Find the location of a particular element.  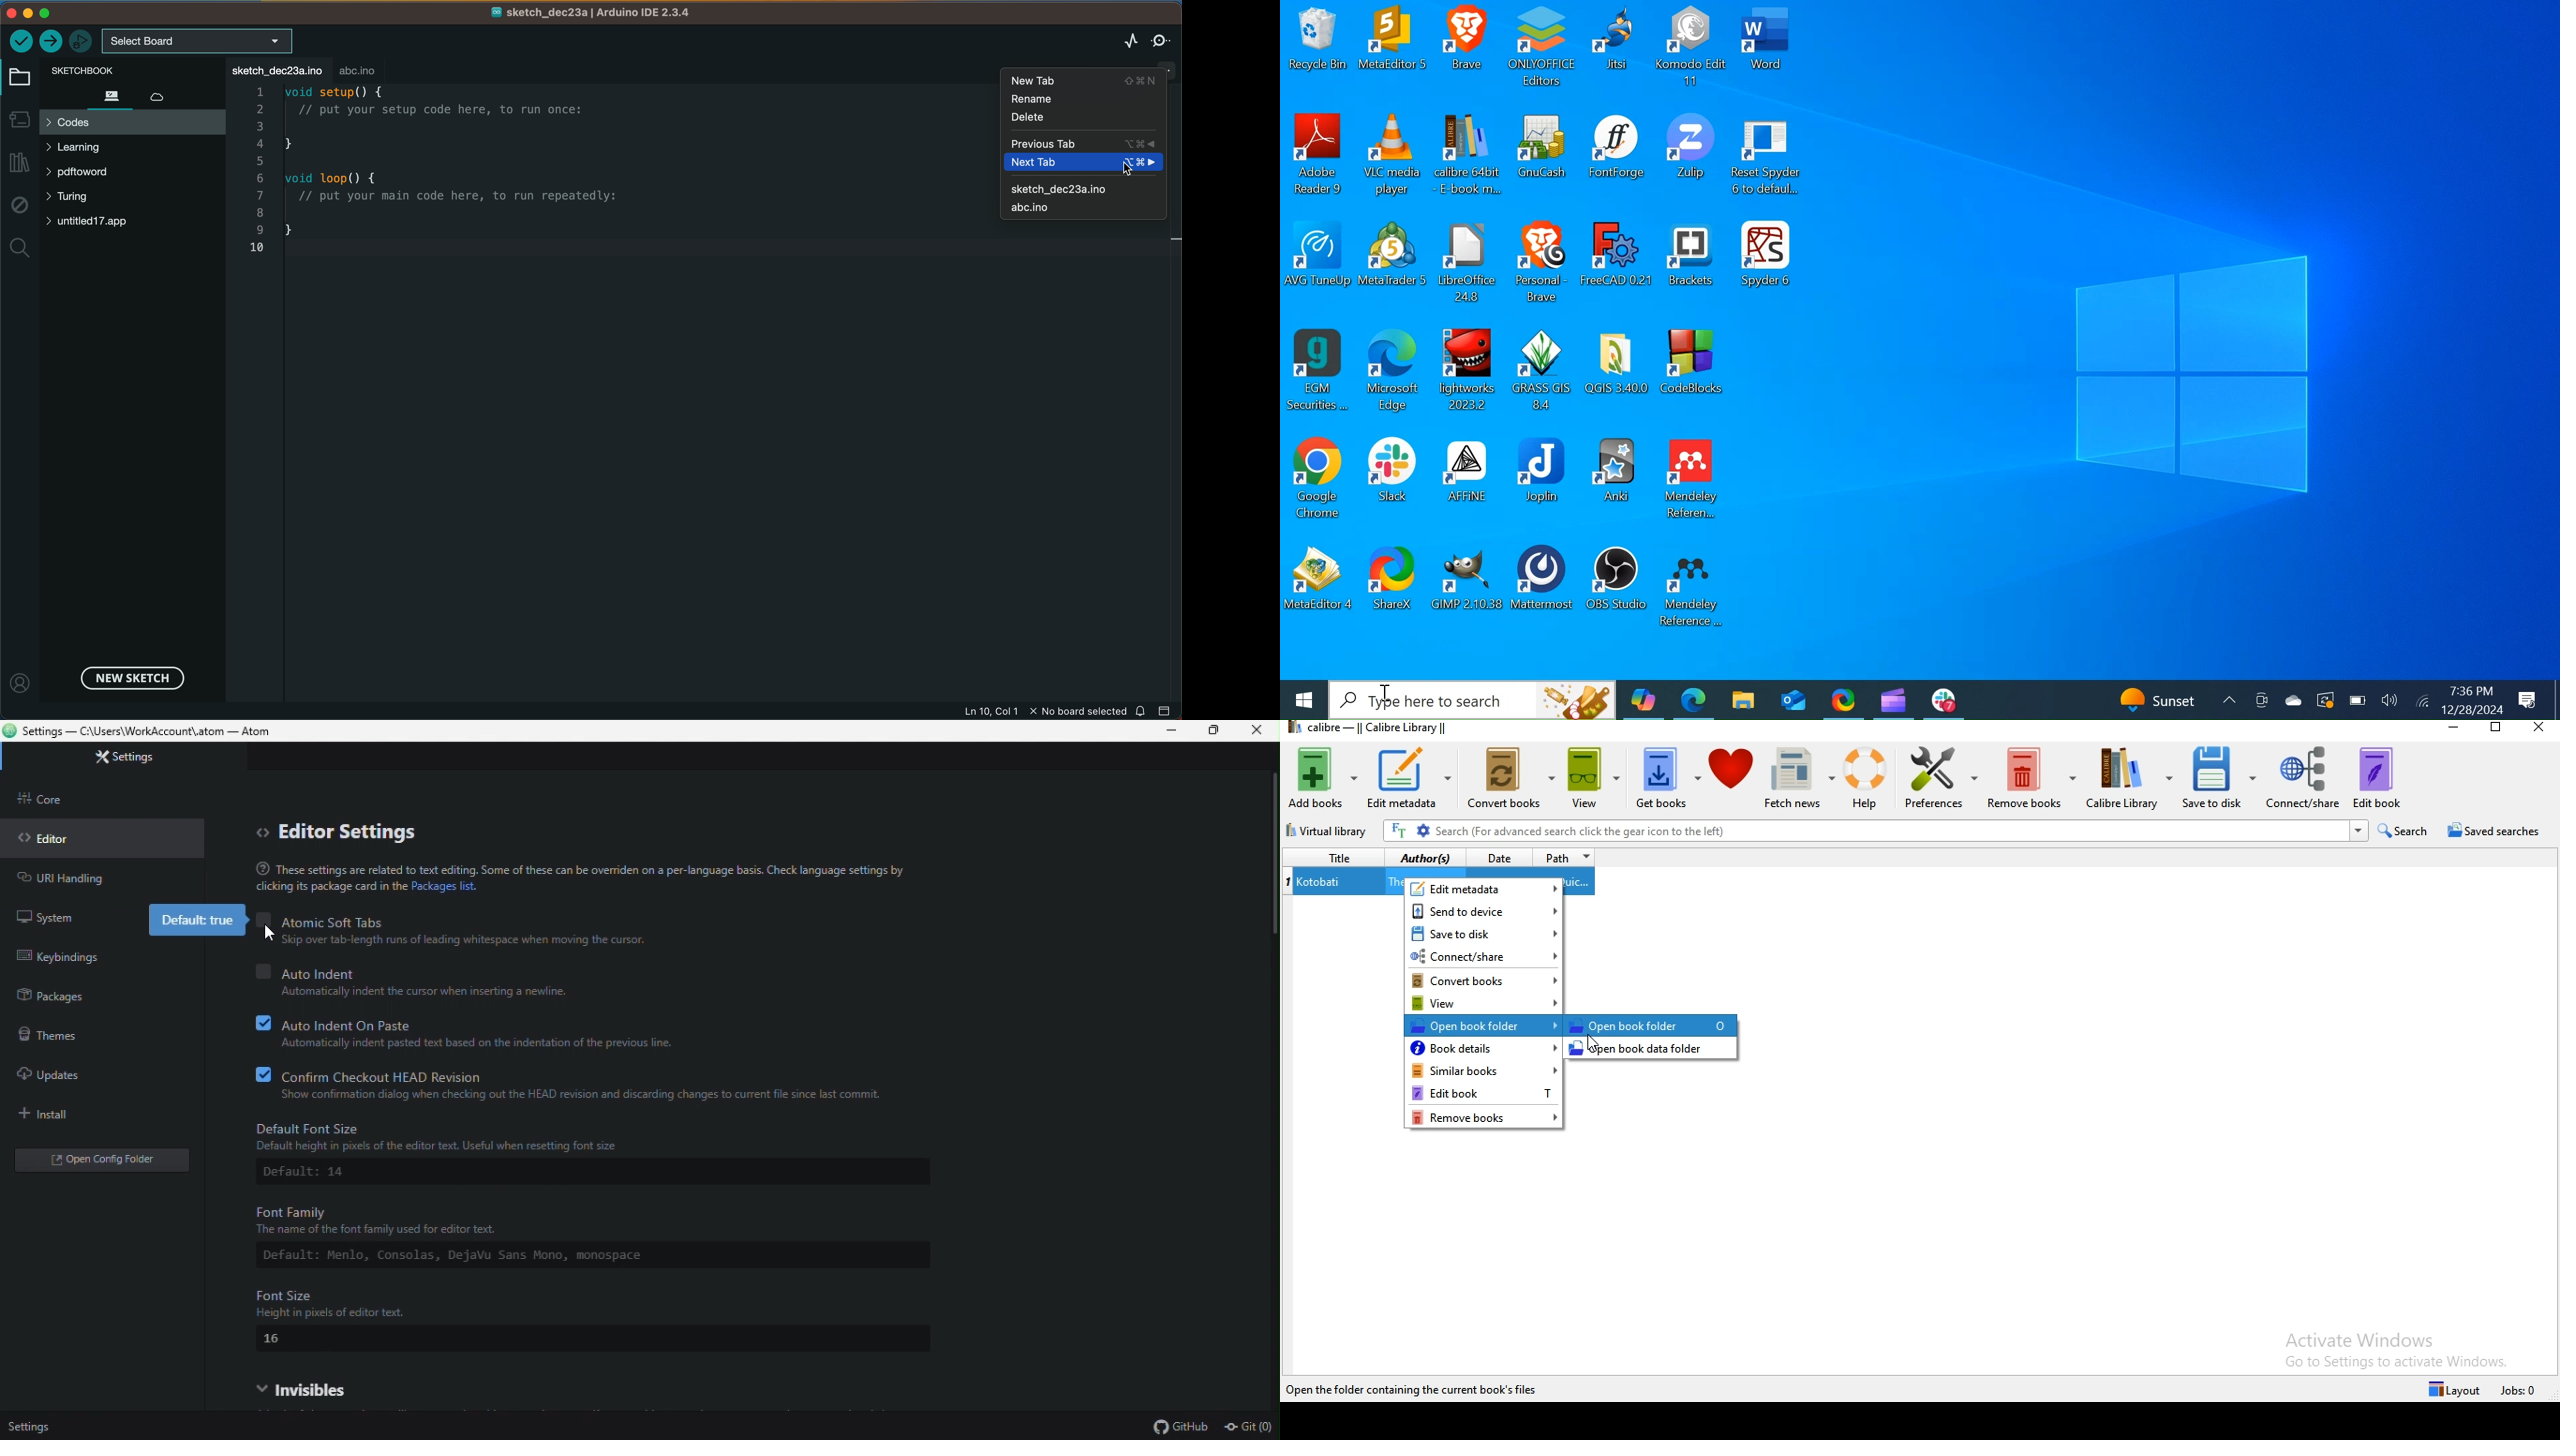

Search is located at coordinates (1473, 700).